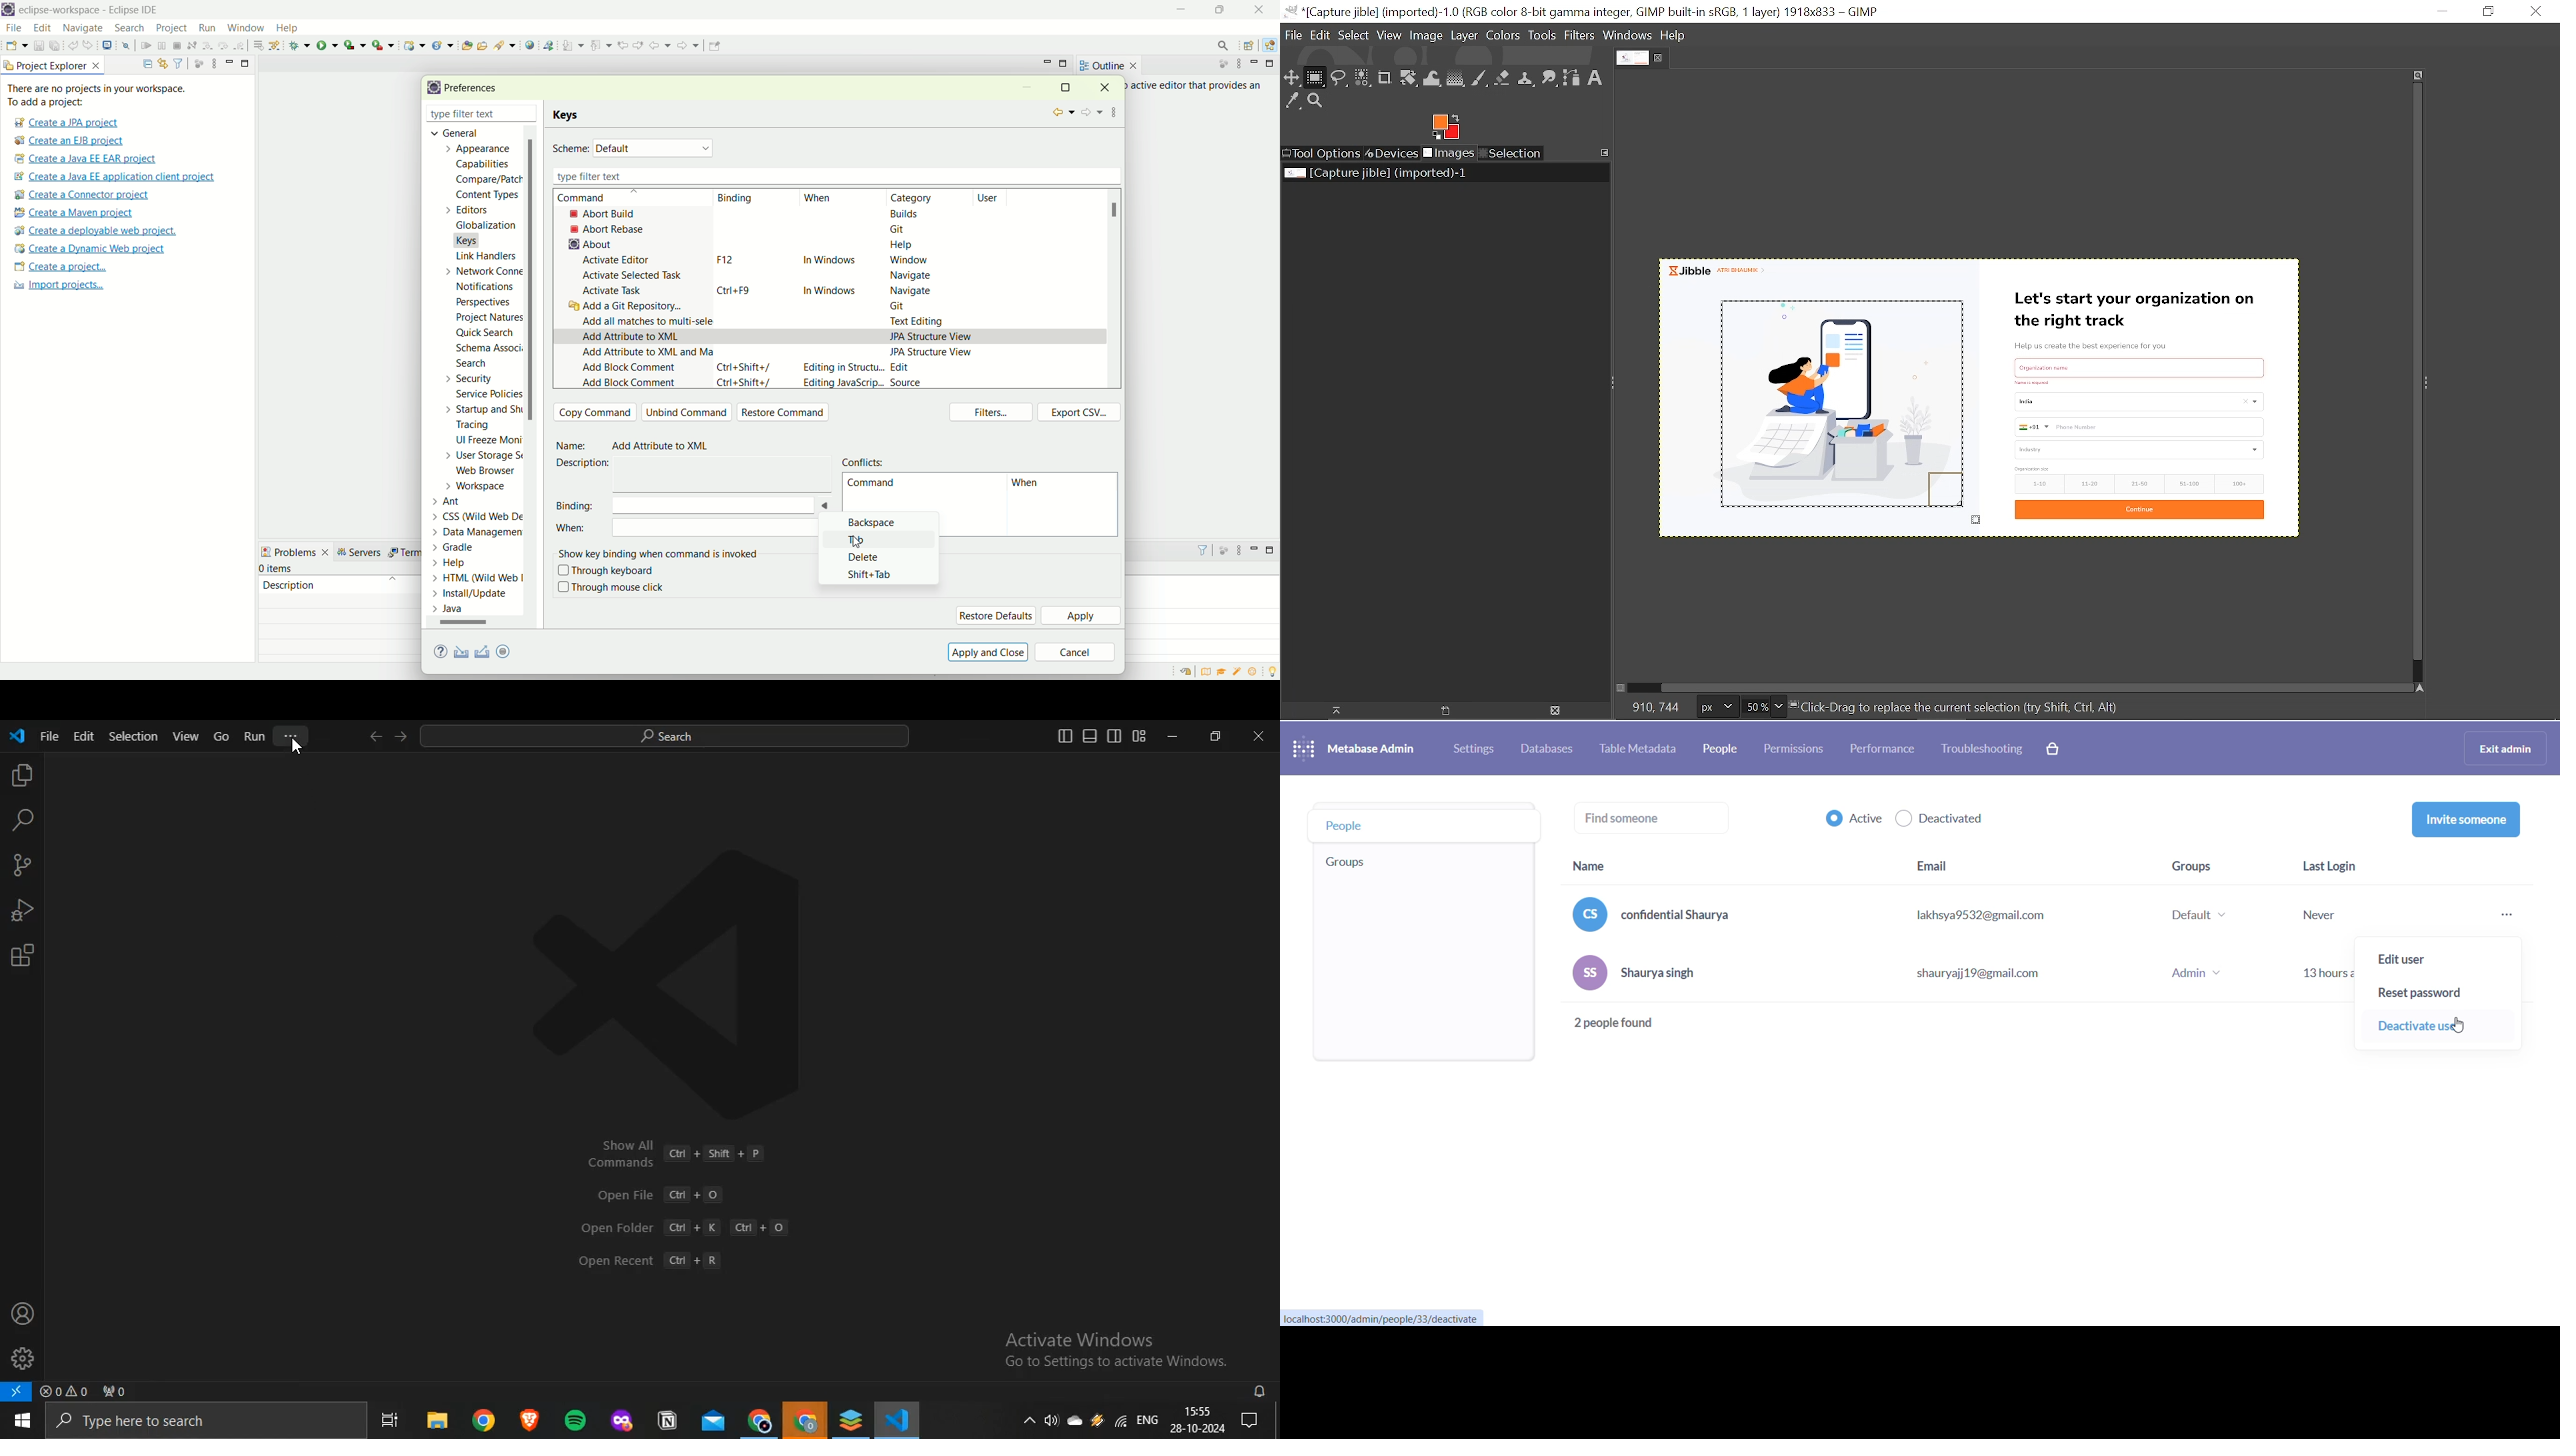  I want to click on Cursor, so click(851, 543).